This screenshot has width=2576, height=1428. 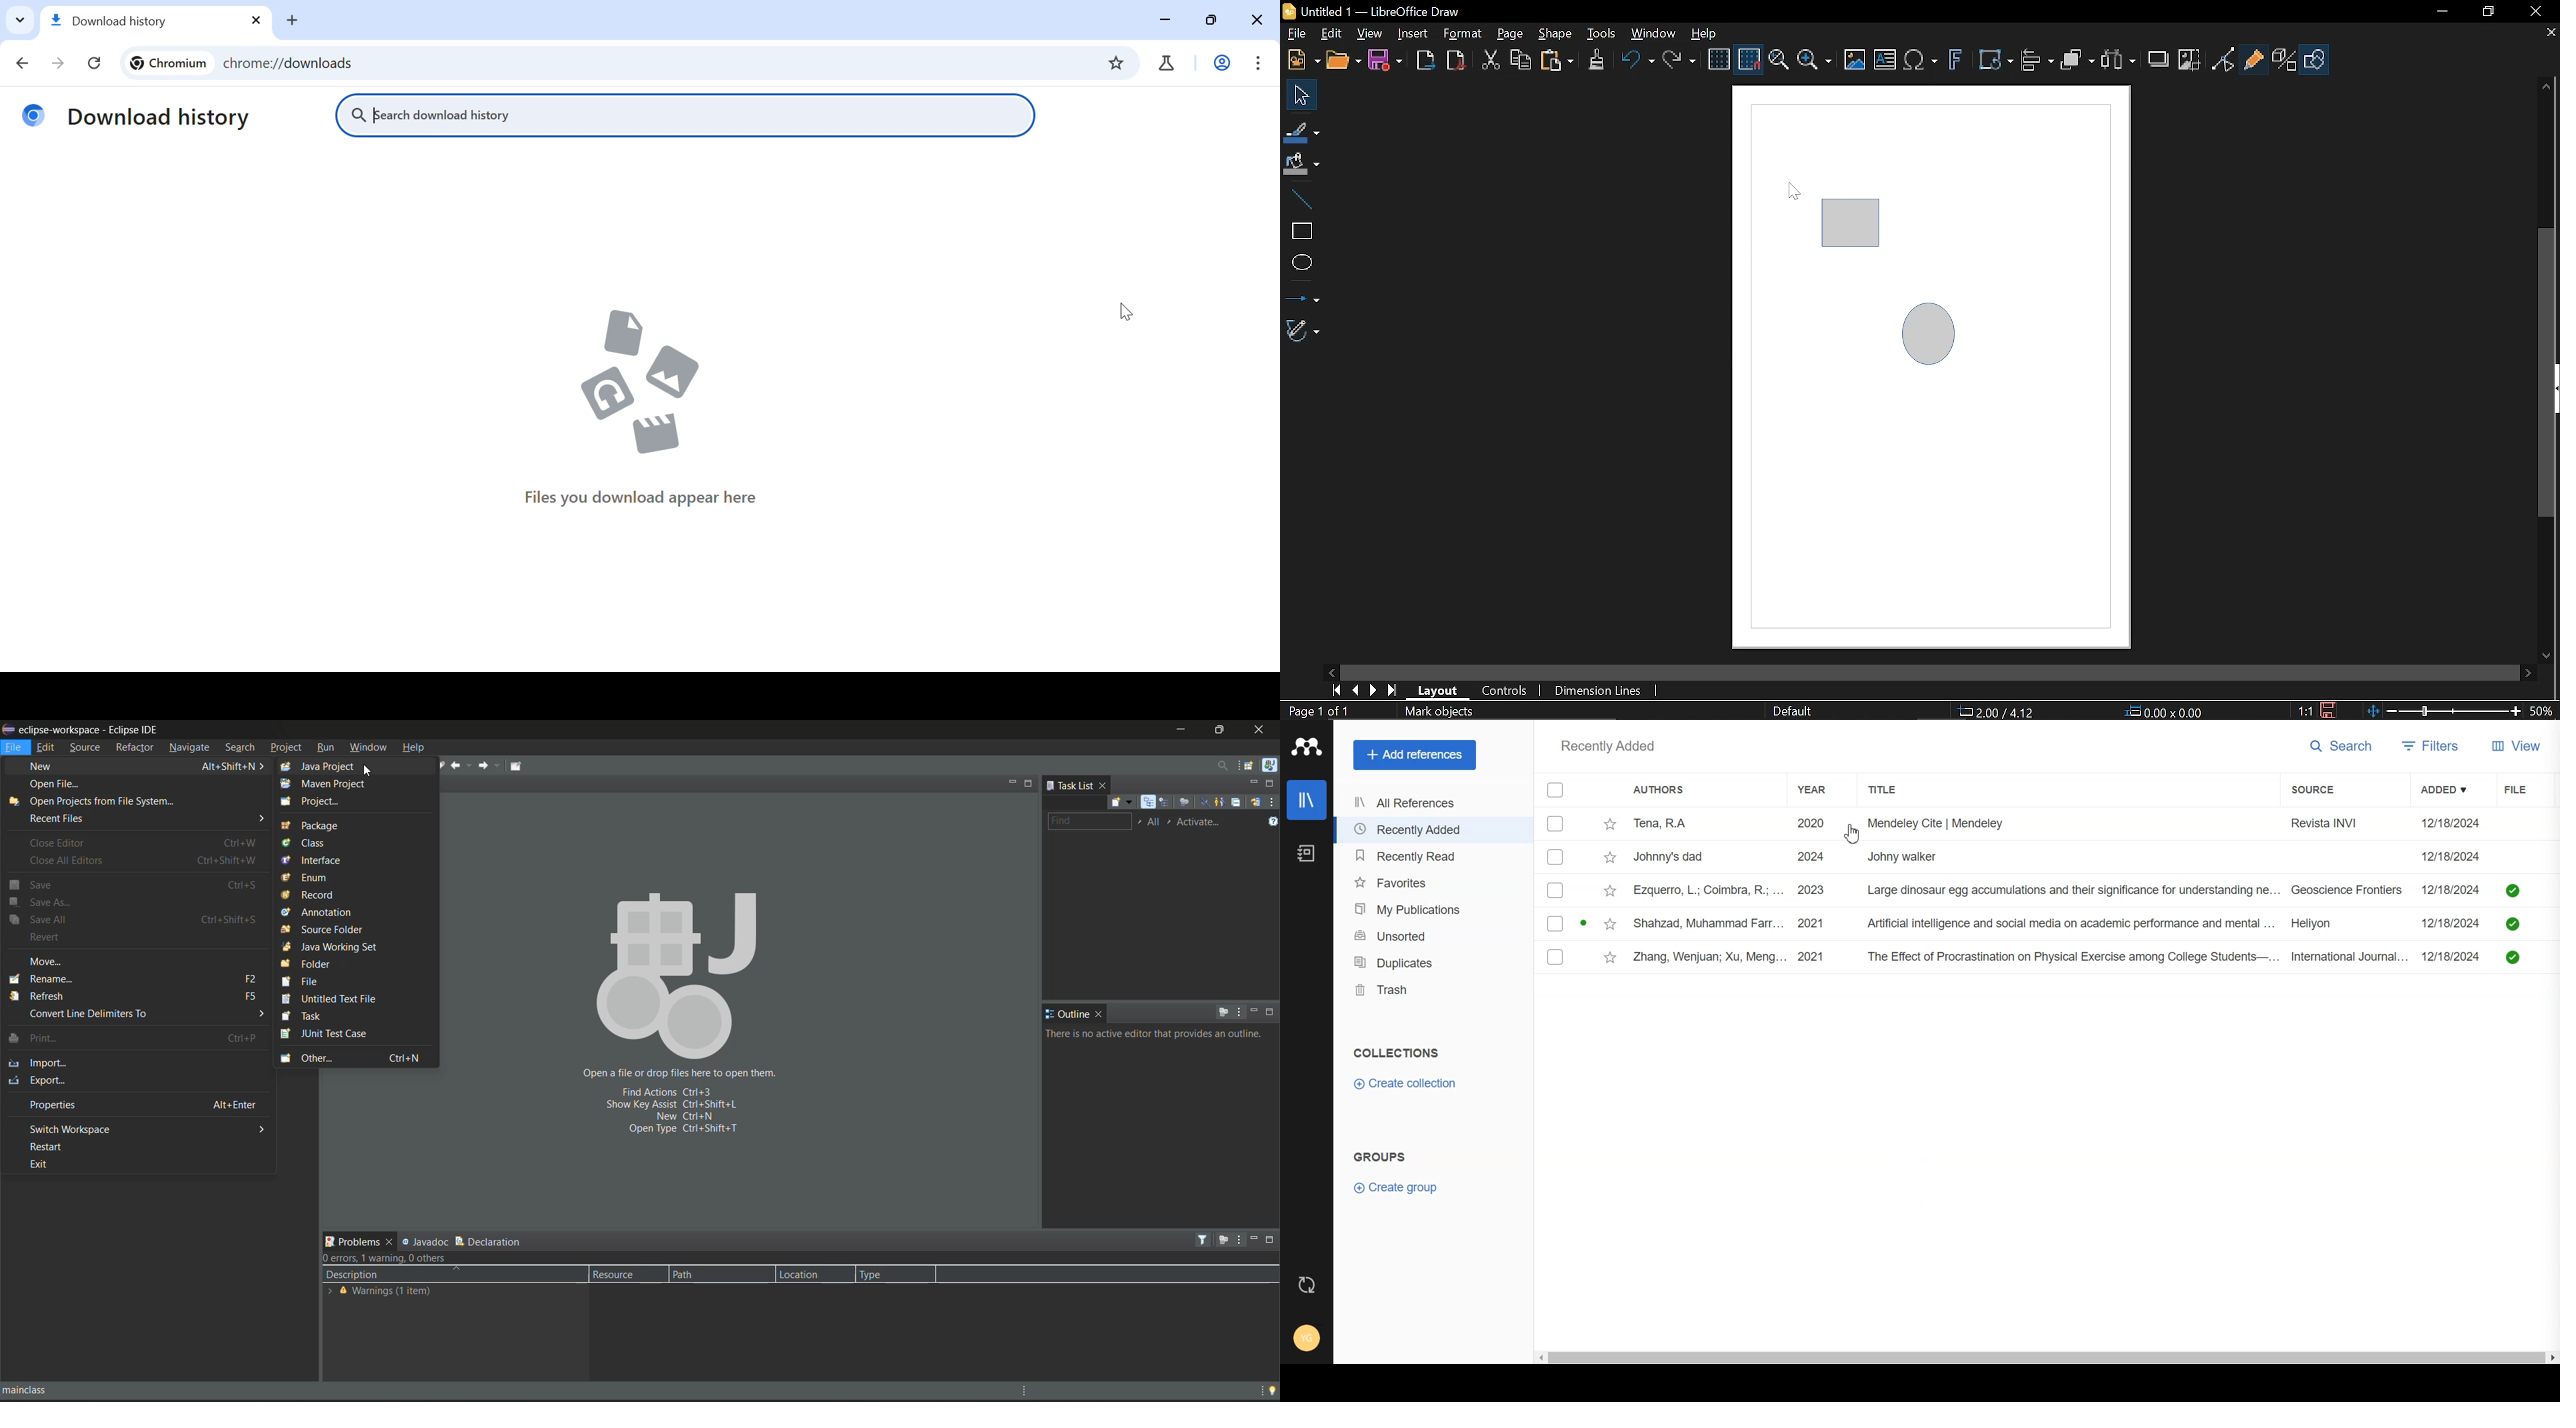 What do you see at coordinates (1610, 890) in the screenshot?
I see `Star` at bounding box center [1610, 890].